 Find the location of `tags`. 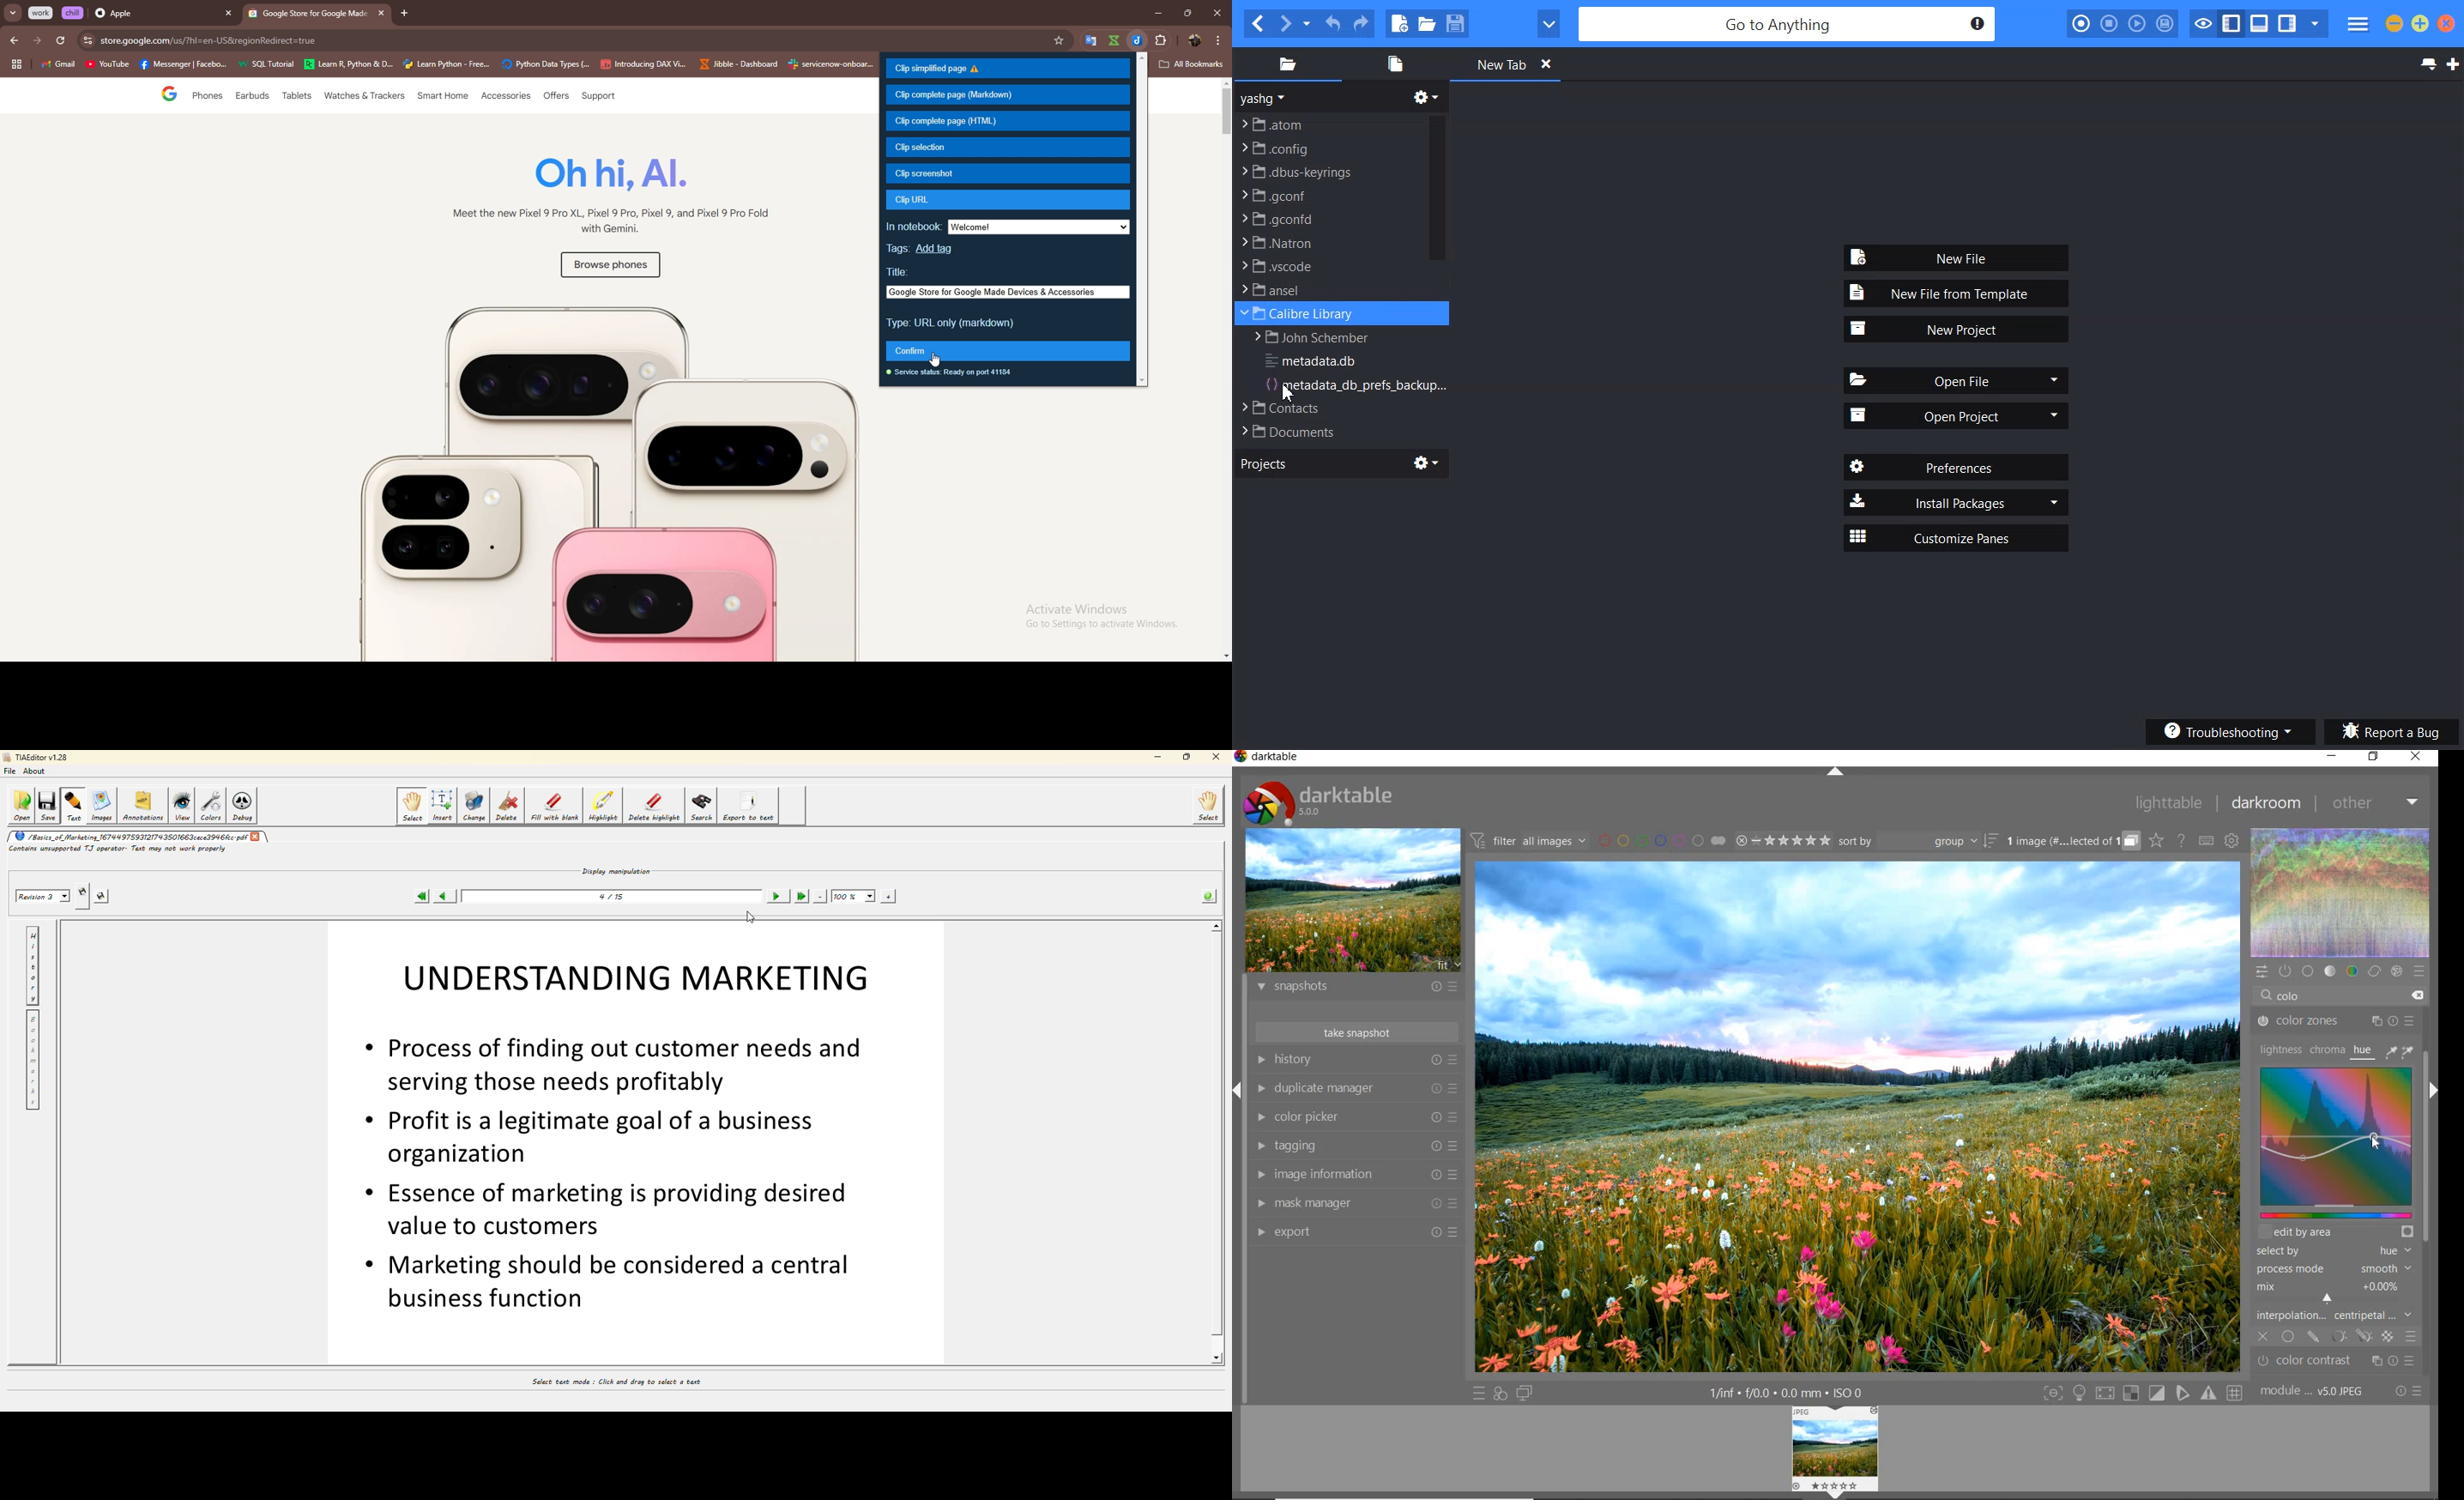

tags is located at coordinates (900, 249).